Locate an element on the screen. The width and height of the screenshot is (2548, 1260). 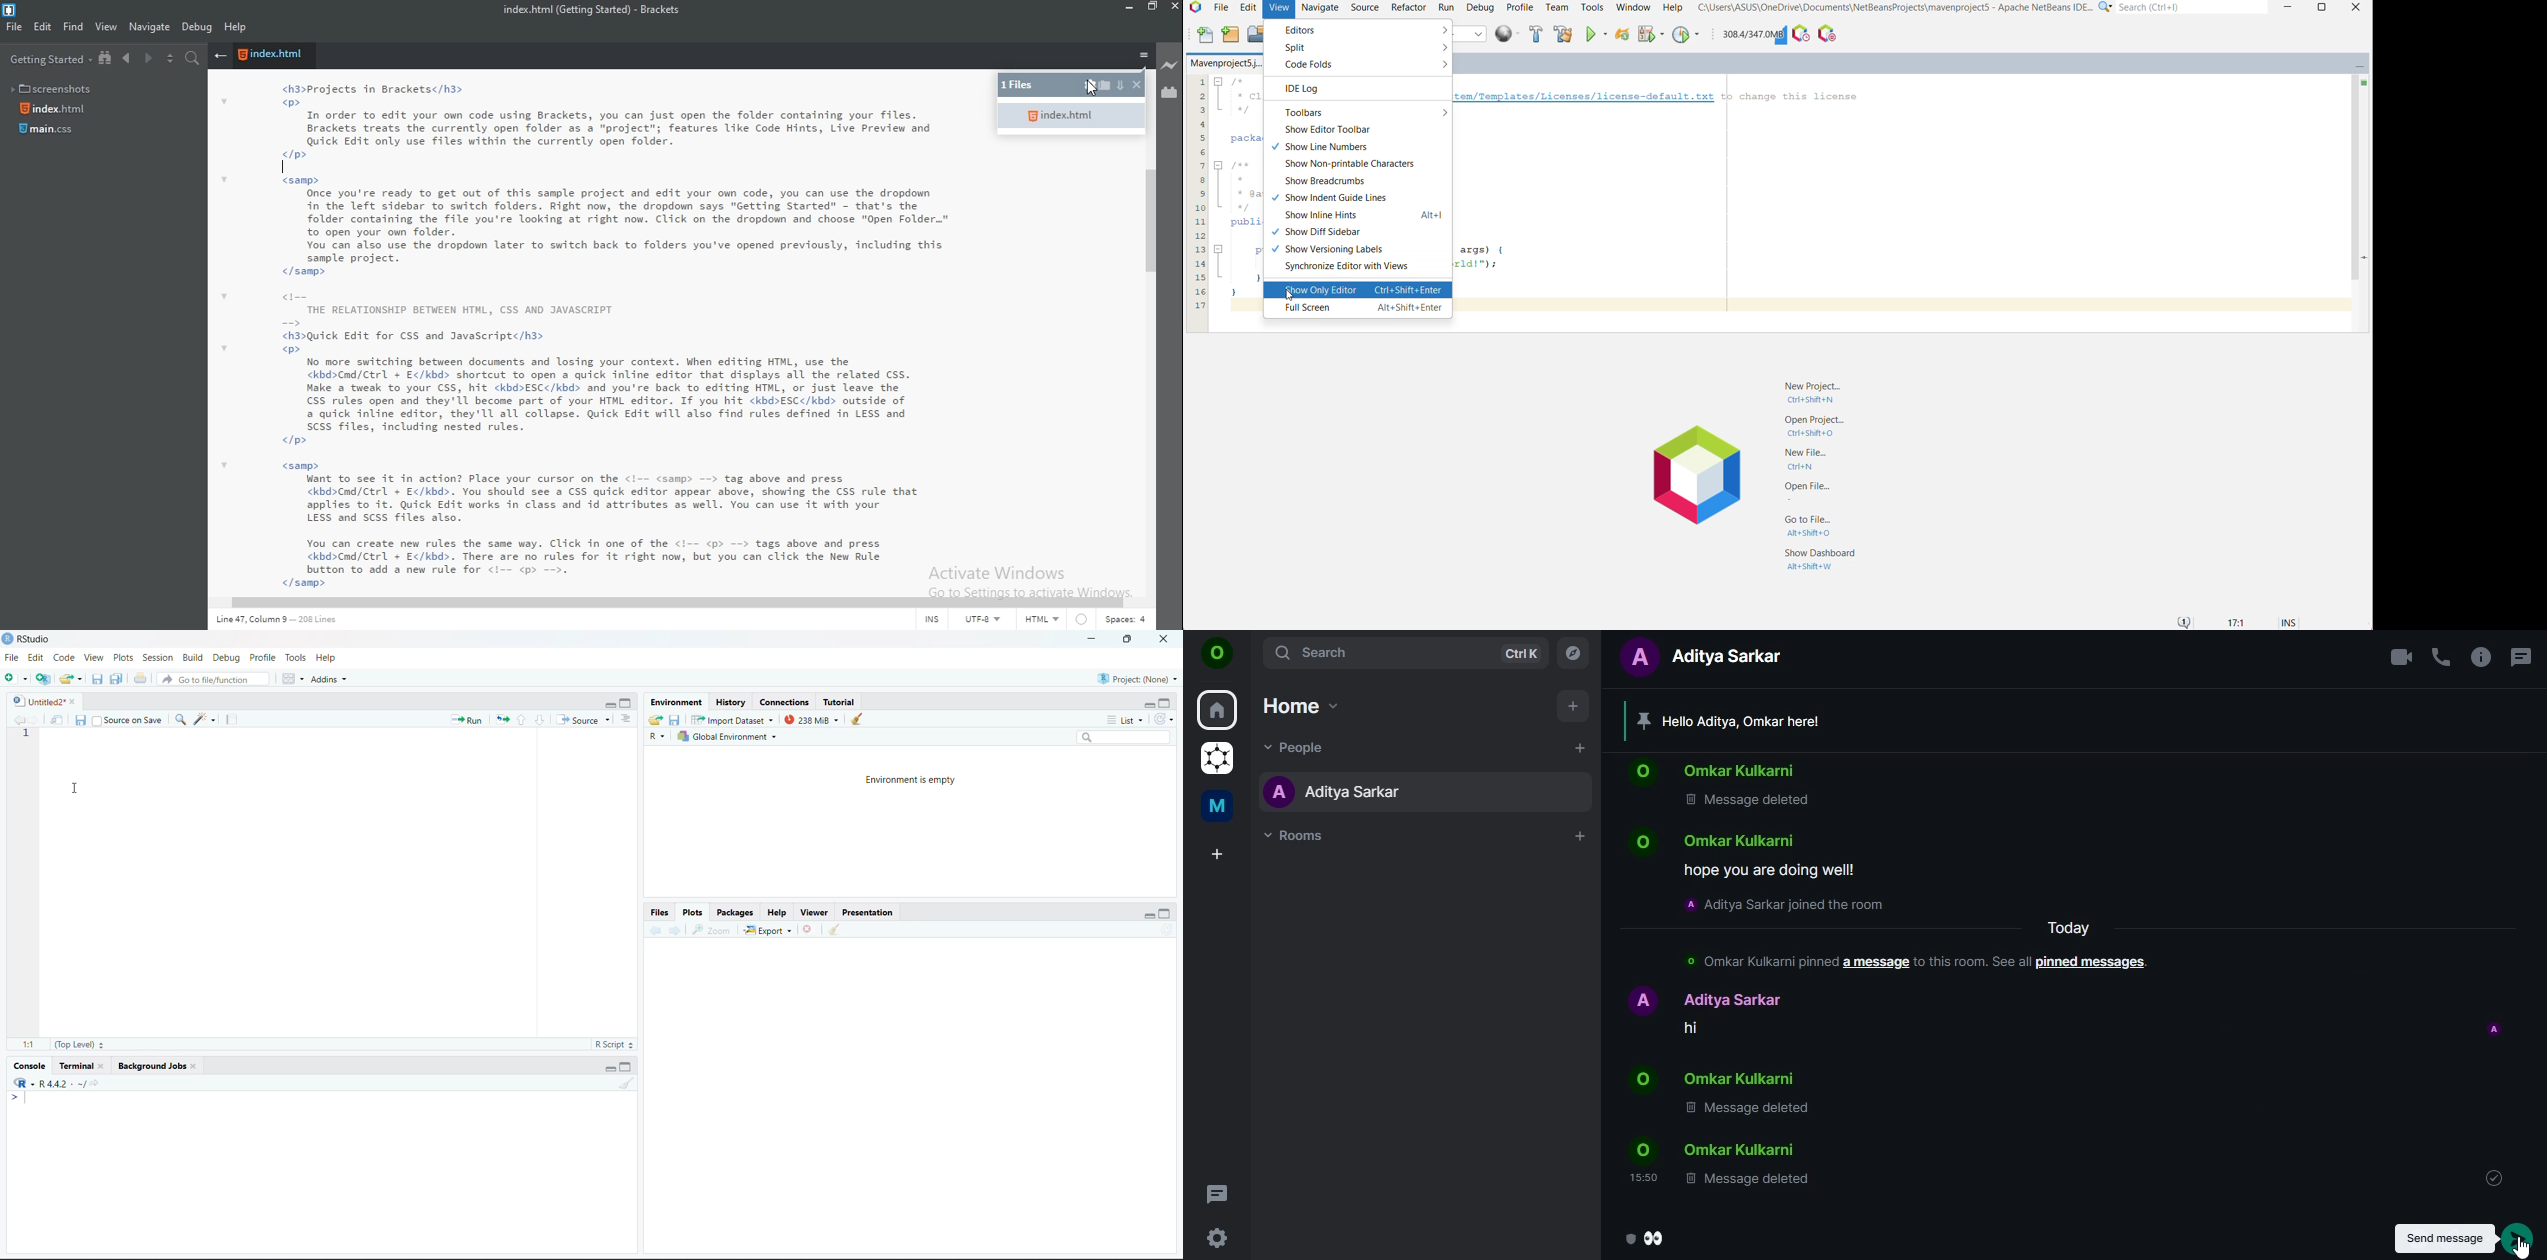
INS is located at coordinates (935, 620).